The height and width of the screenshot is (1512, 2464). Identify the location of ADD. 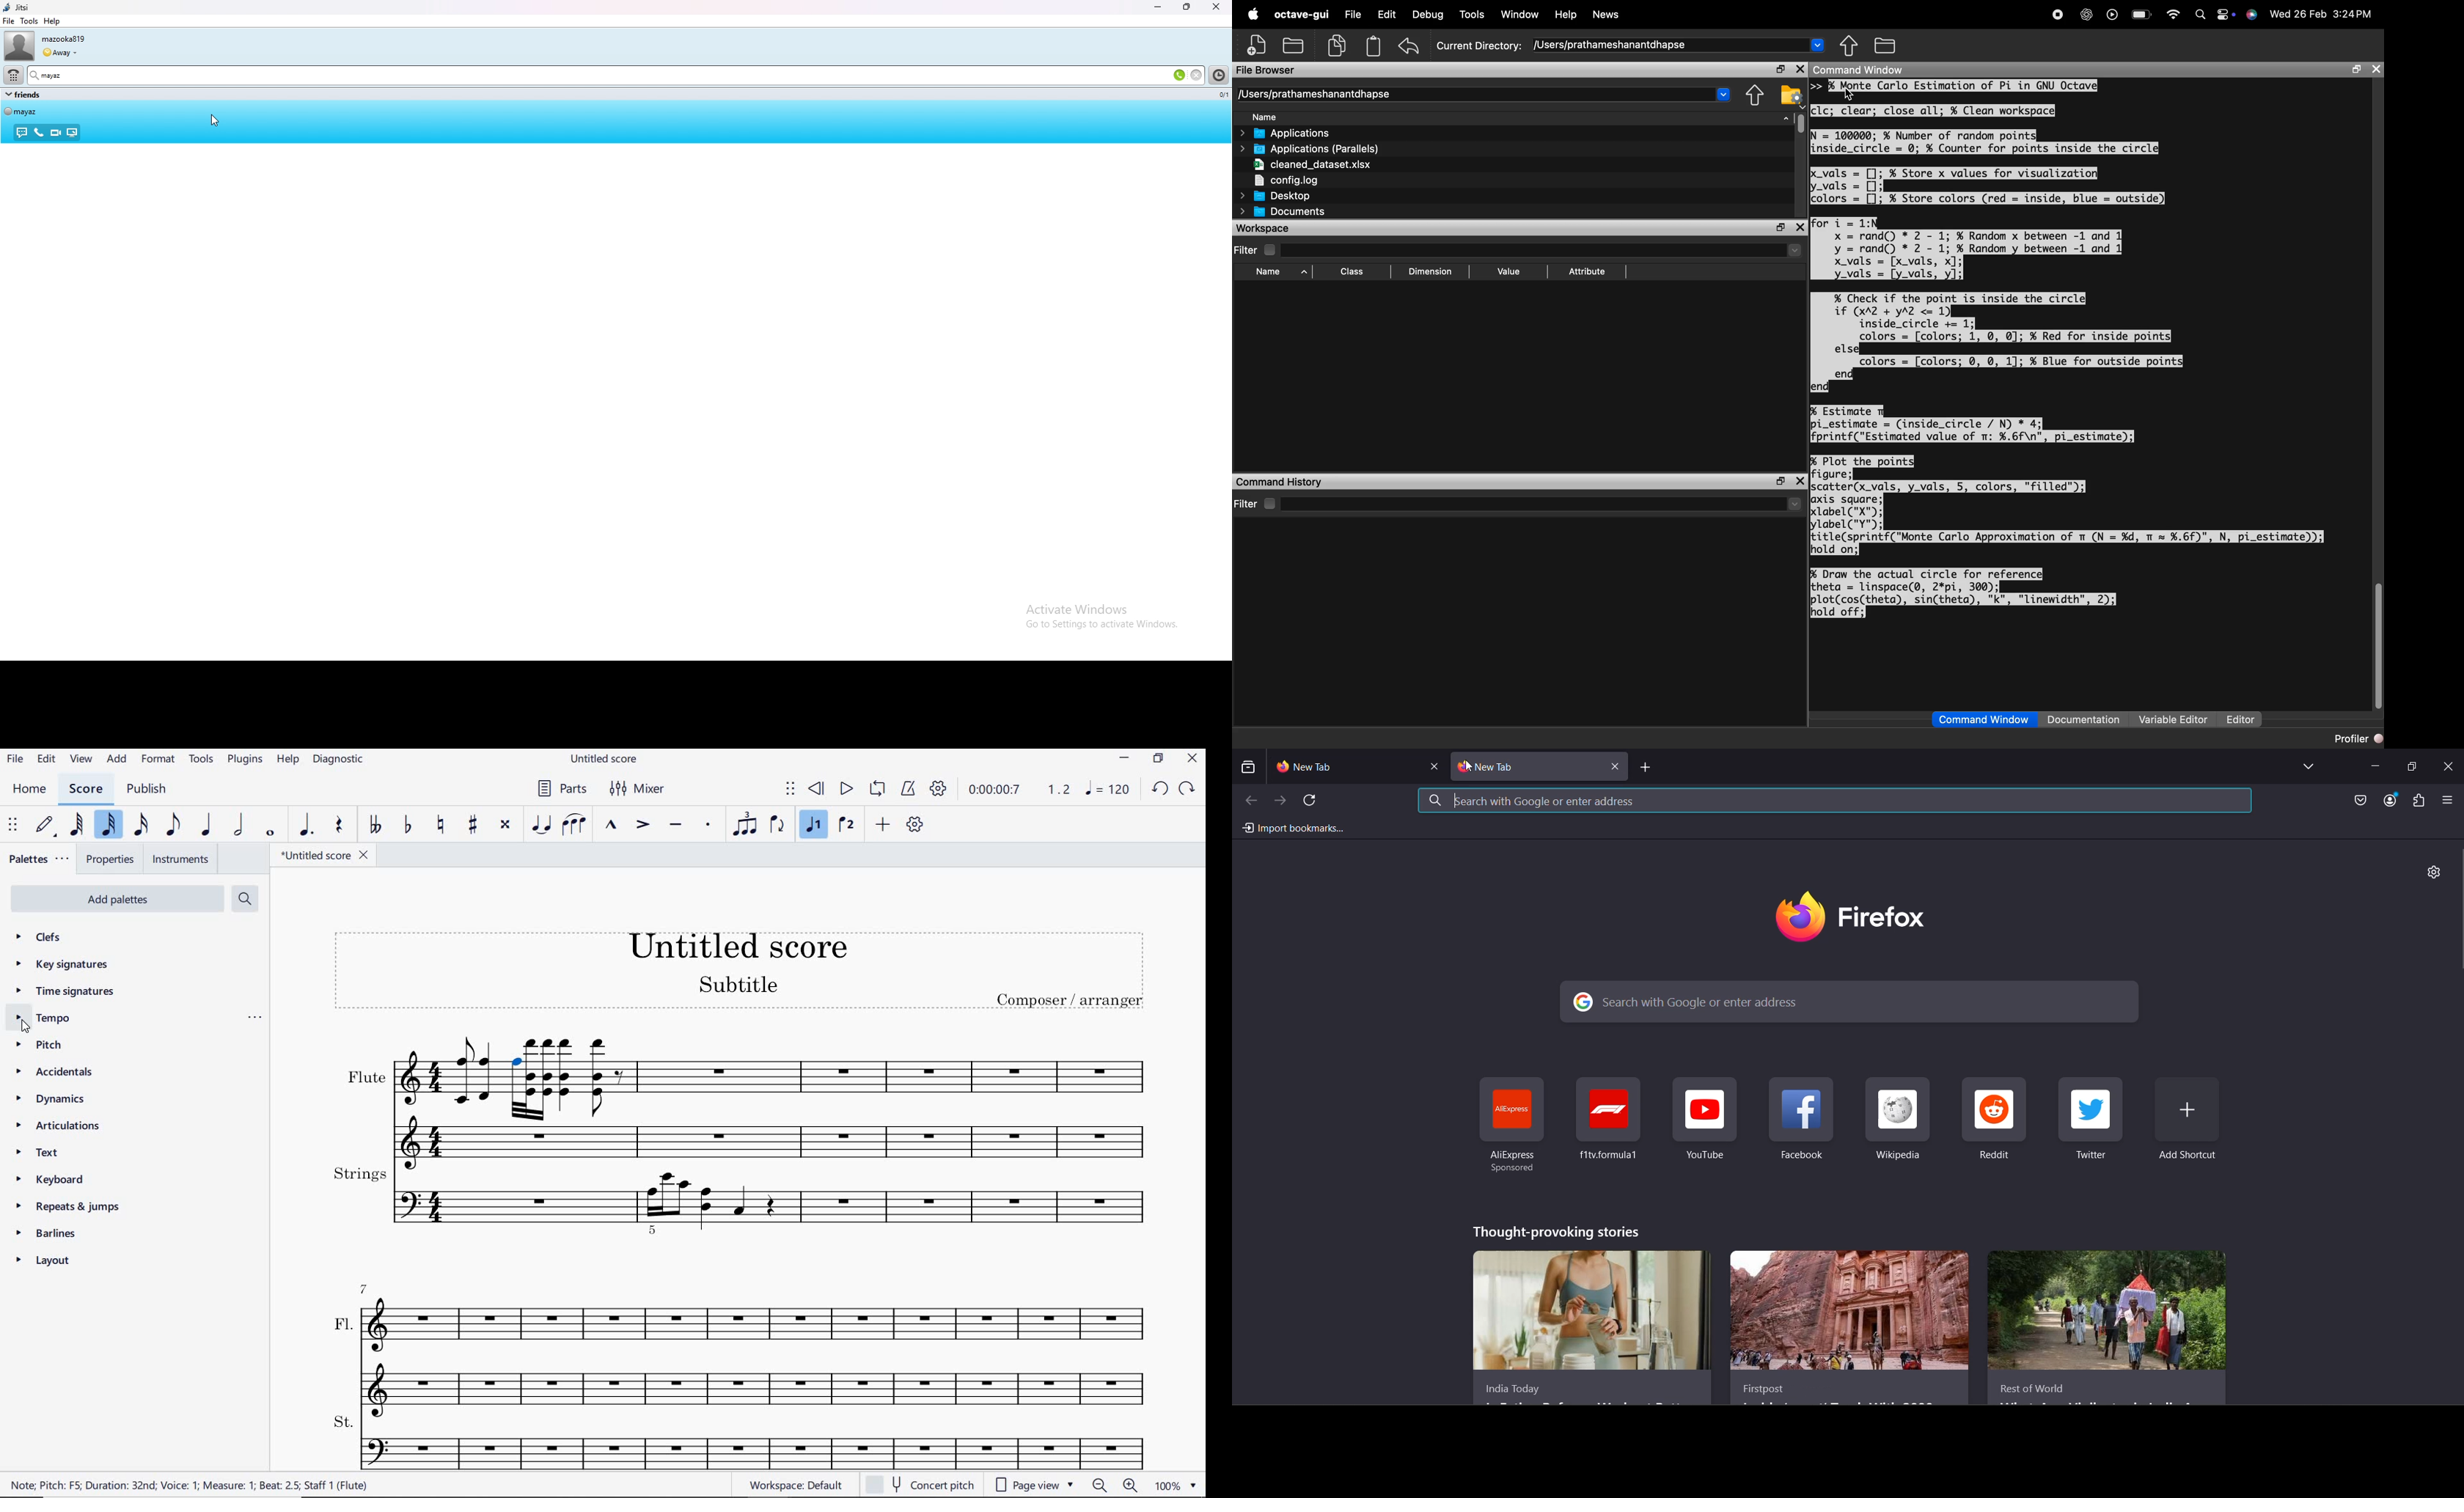
(884, 825).